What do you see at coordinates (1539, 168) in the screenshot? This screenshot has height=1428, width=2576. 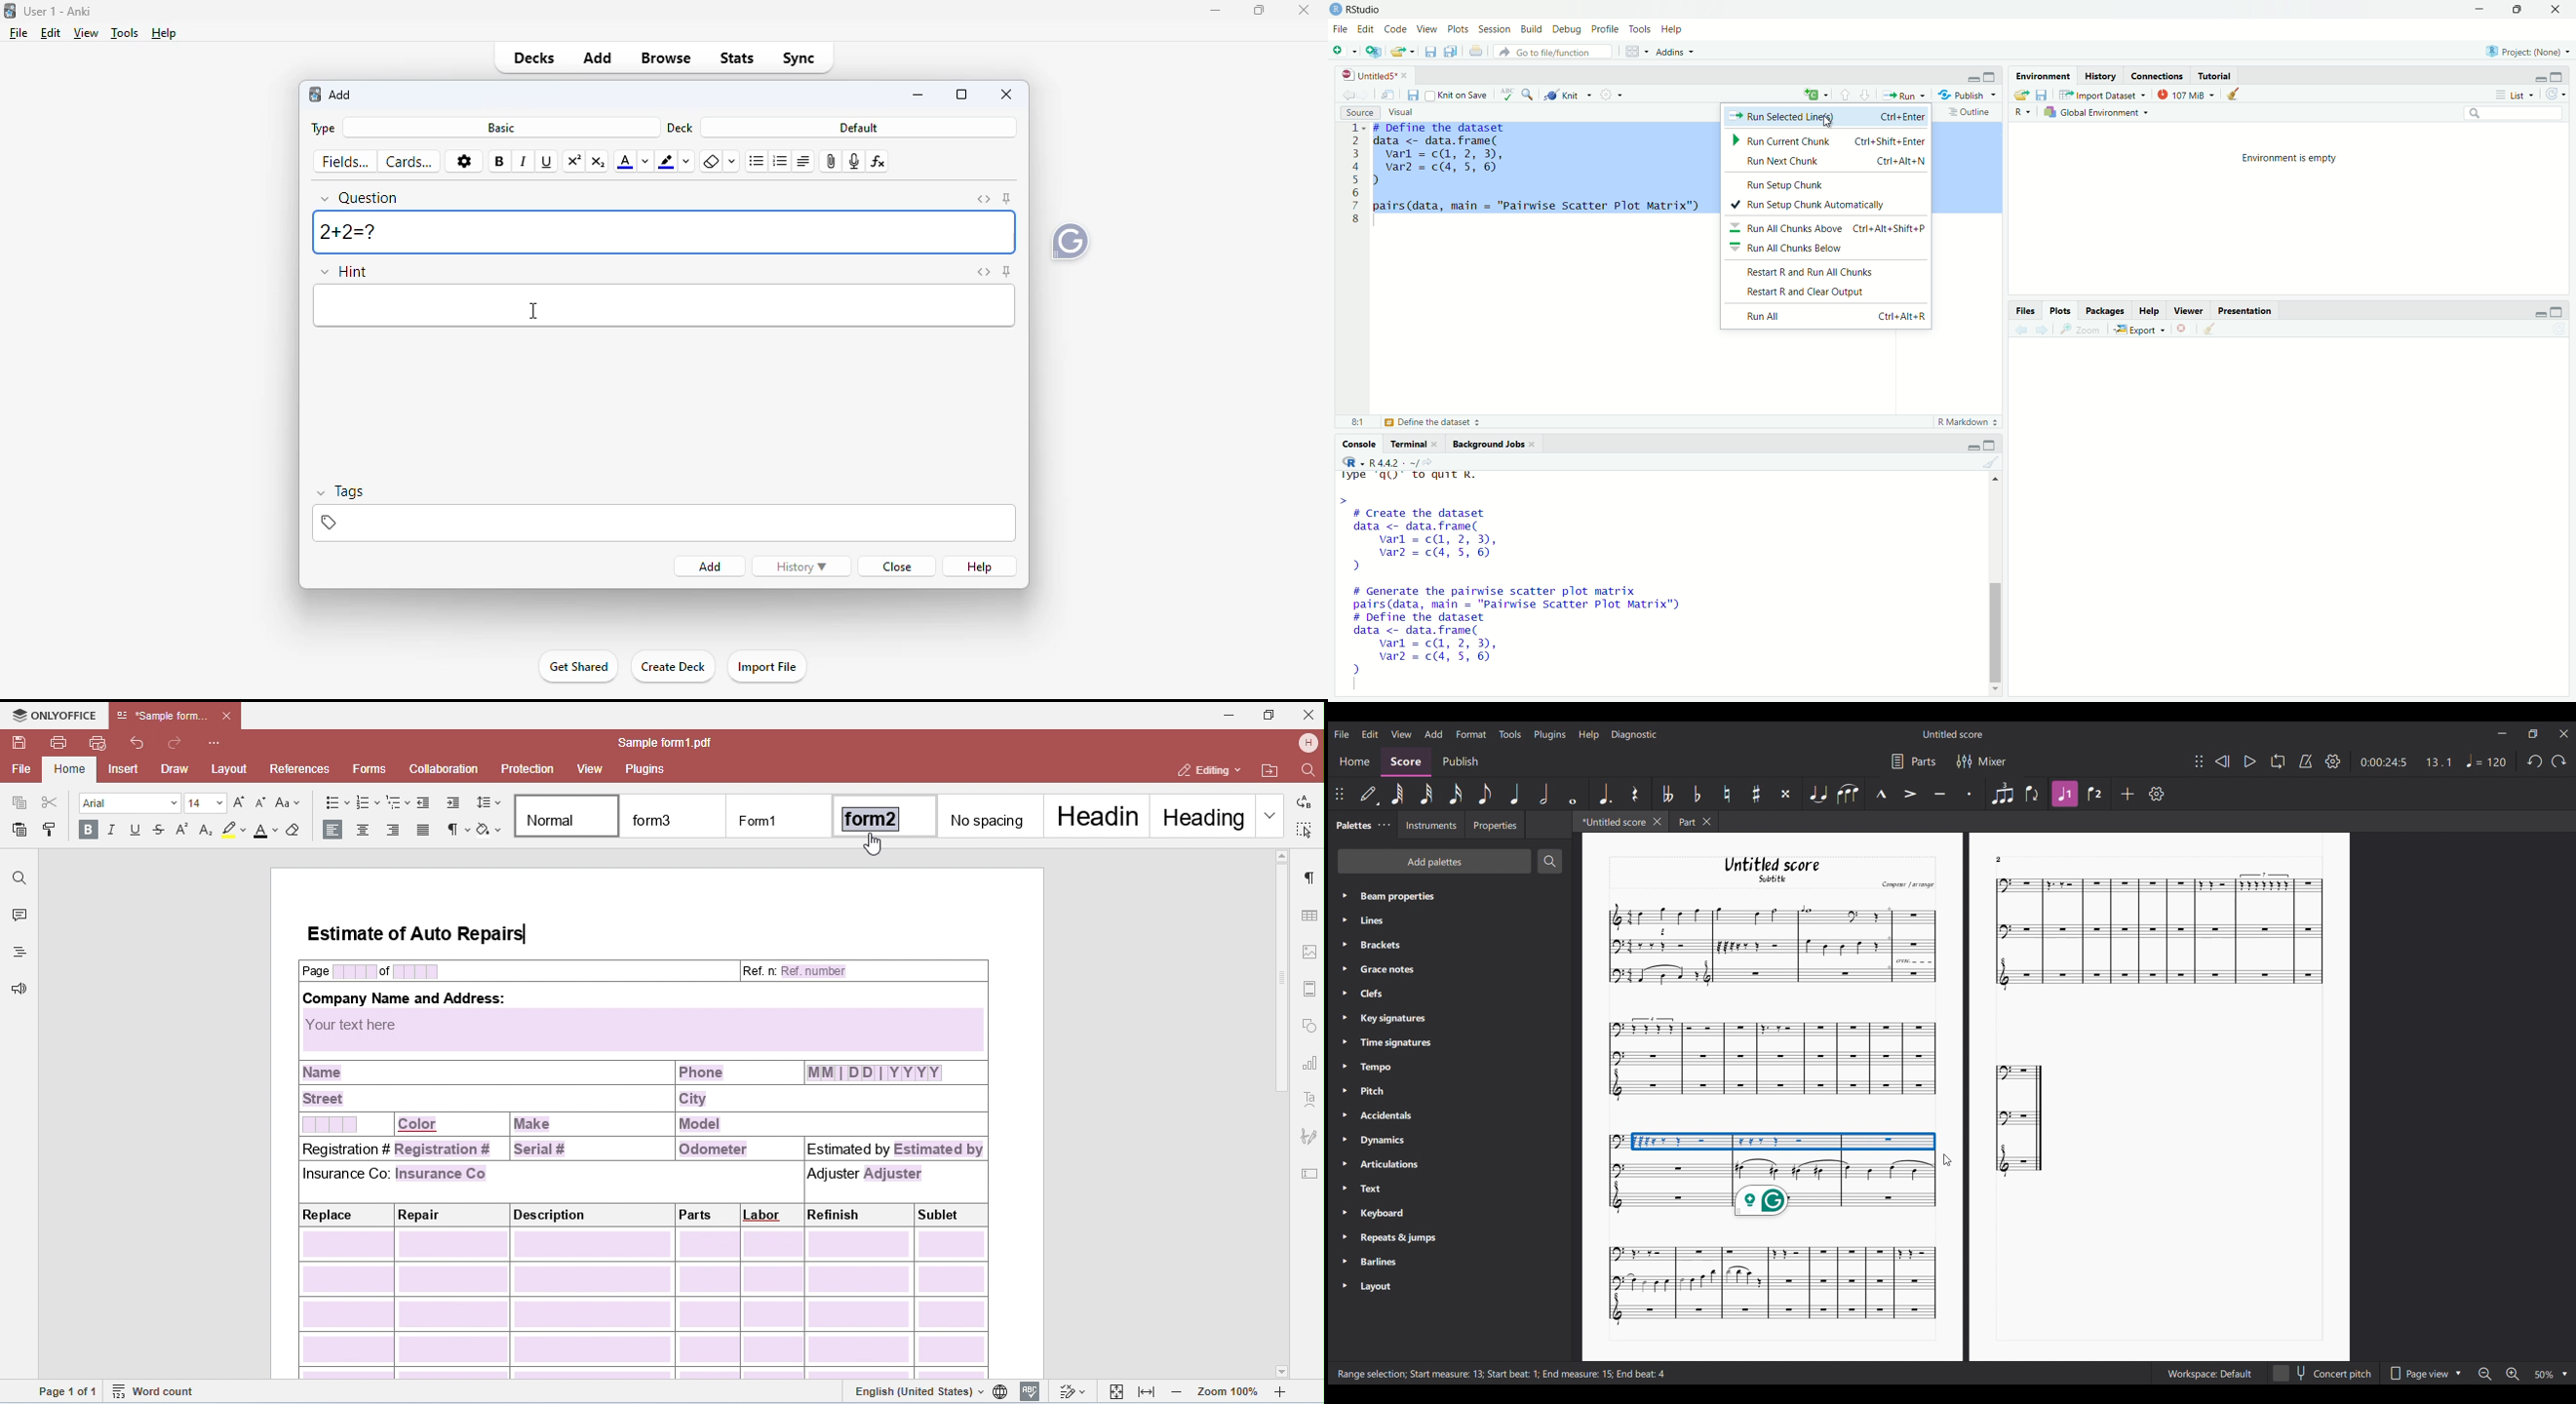 I see `# DeTine the dataset
data <- data.frame(
varl = c(1, 2, 3),
var = c(4, 5, 6)
)
pairs(data, main = "Pairwise Scatter Plot Matrix")` at bounding box center [1539, 168].